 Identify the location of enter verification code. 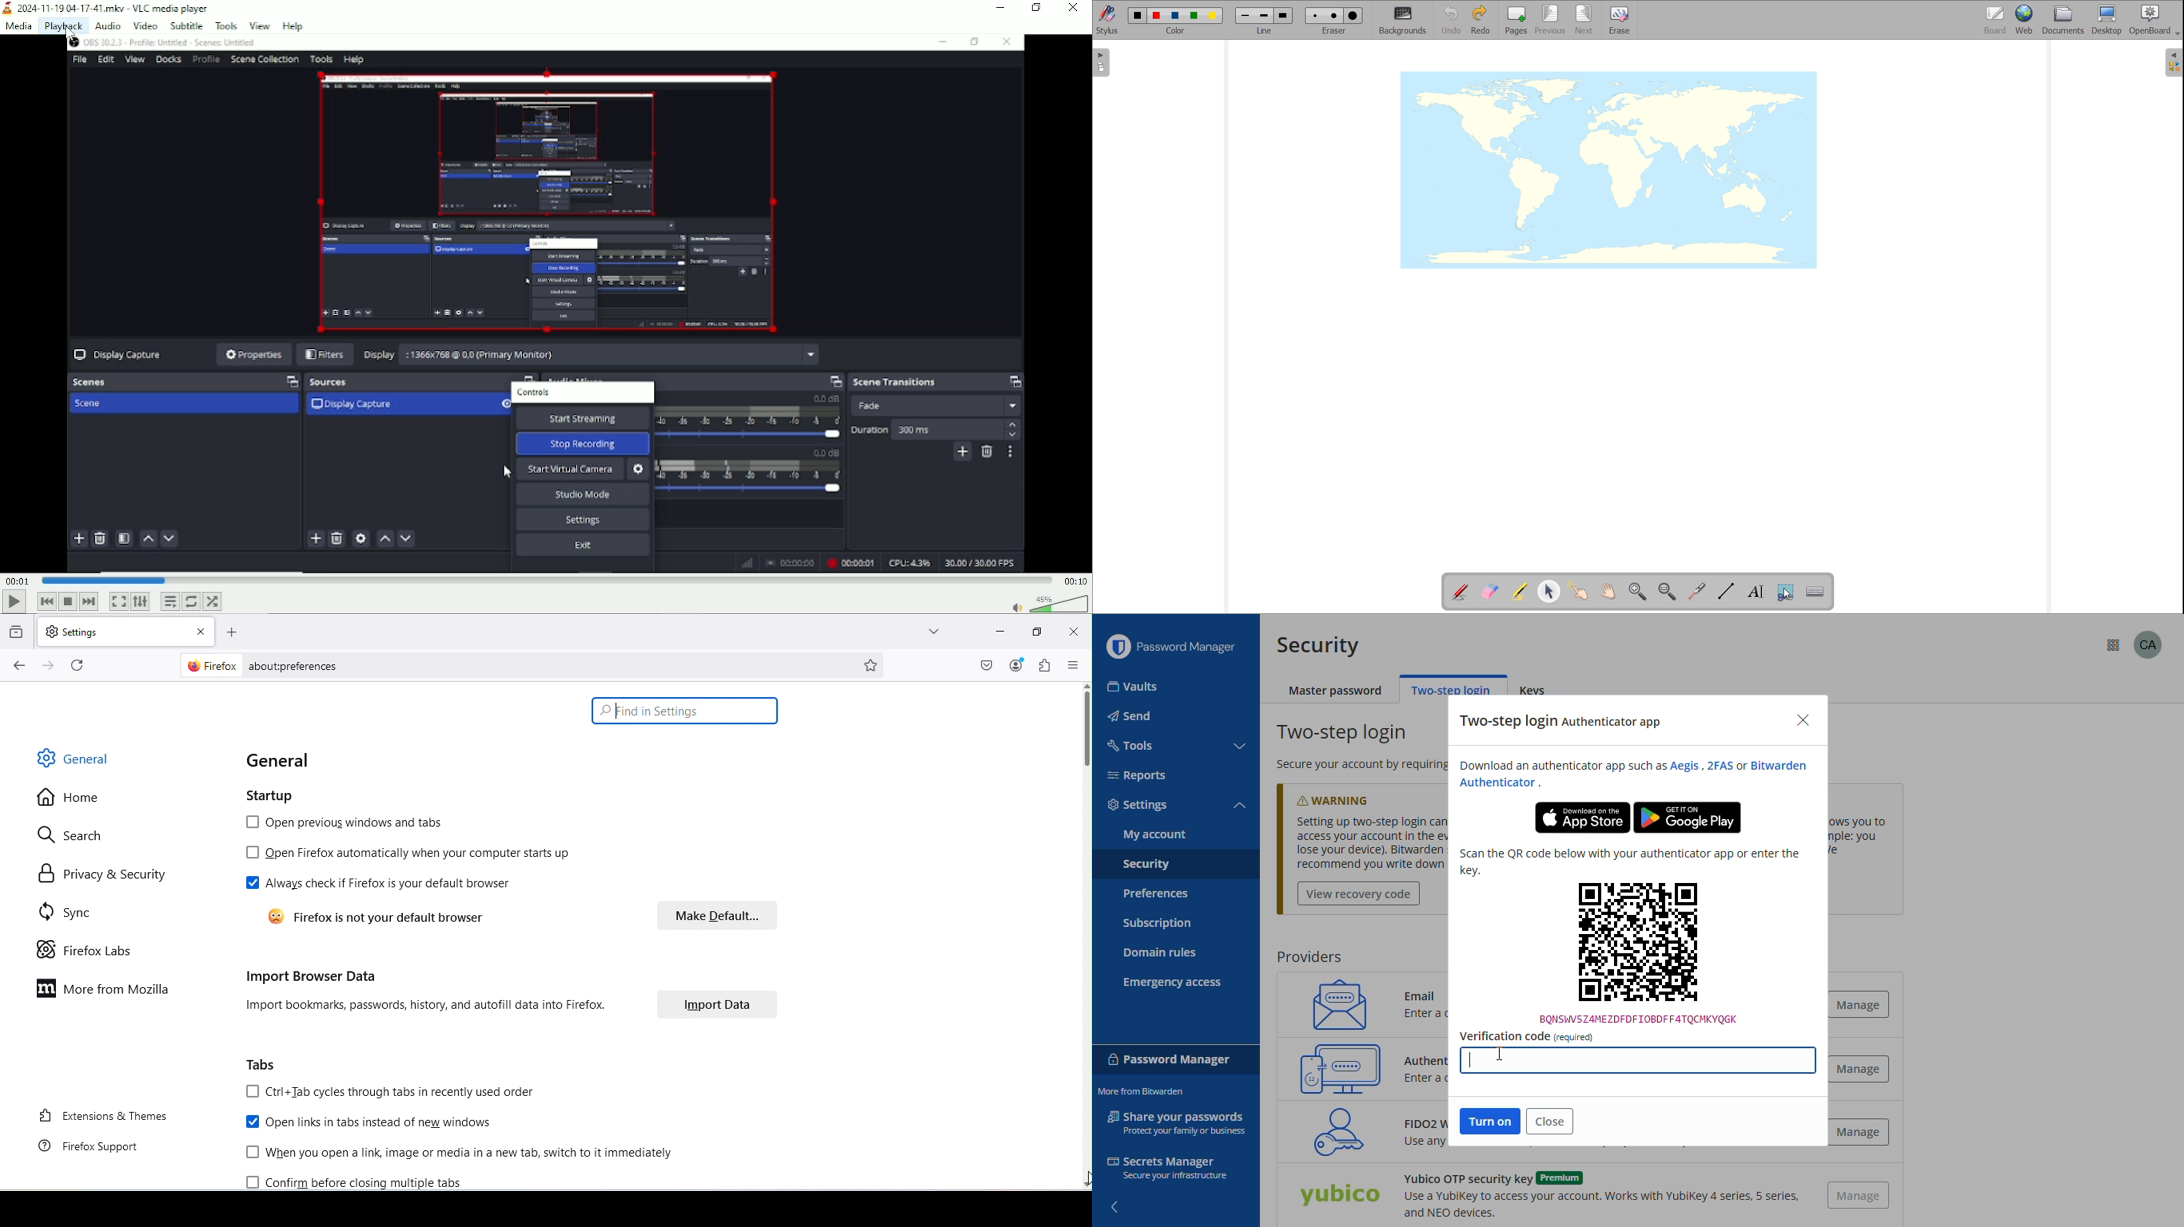
(1636, 1058).